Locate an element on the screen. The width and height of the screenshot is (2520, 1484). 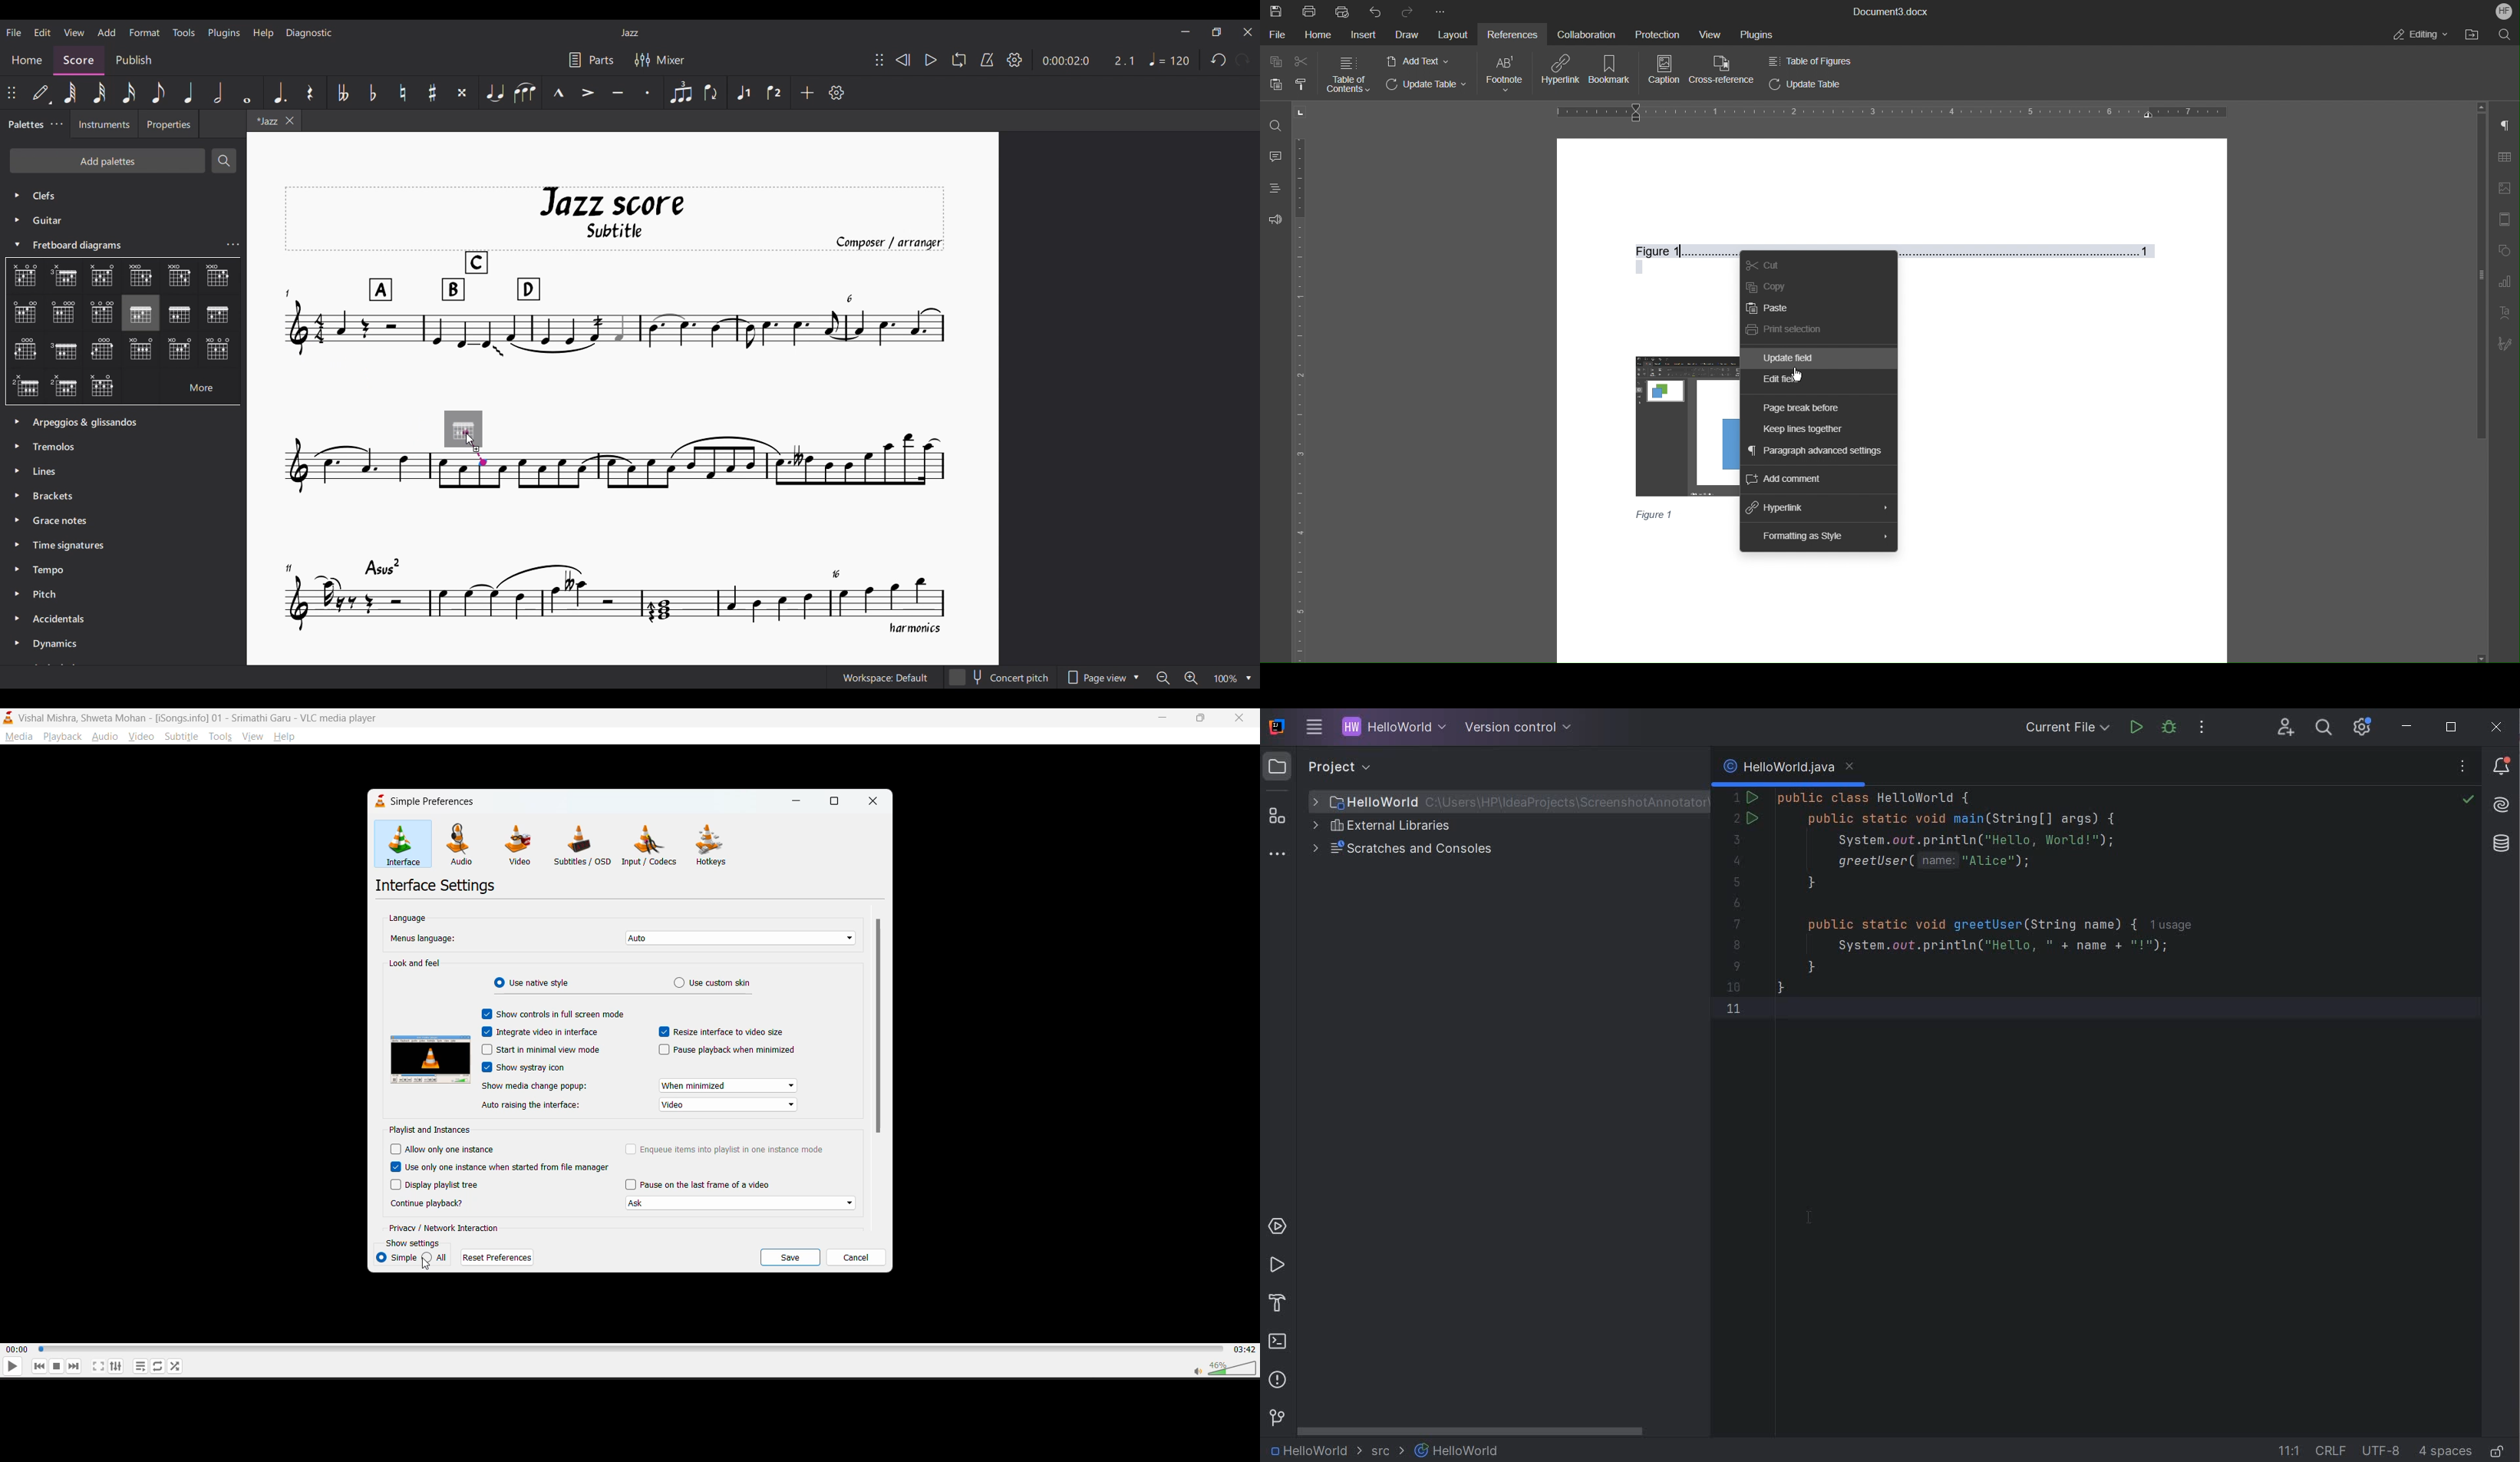
Voice 1 is located at coordinates (744, 92).